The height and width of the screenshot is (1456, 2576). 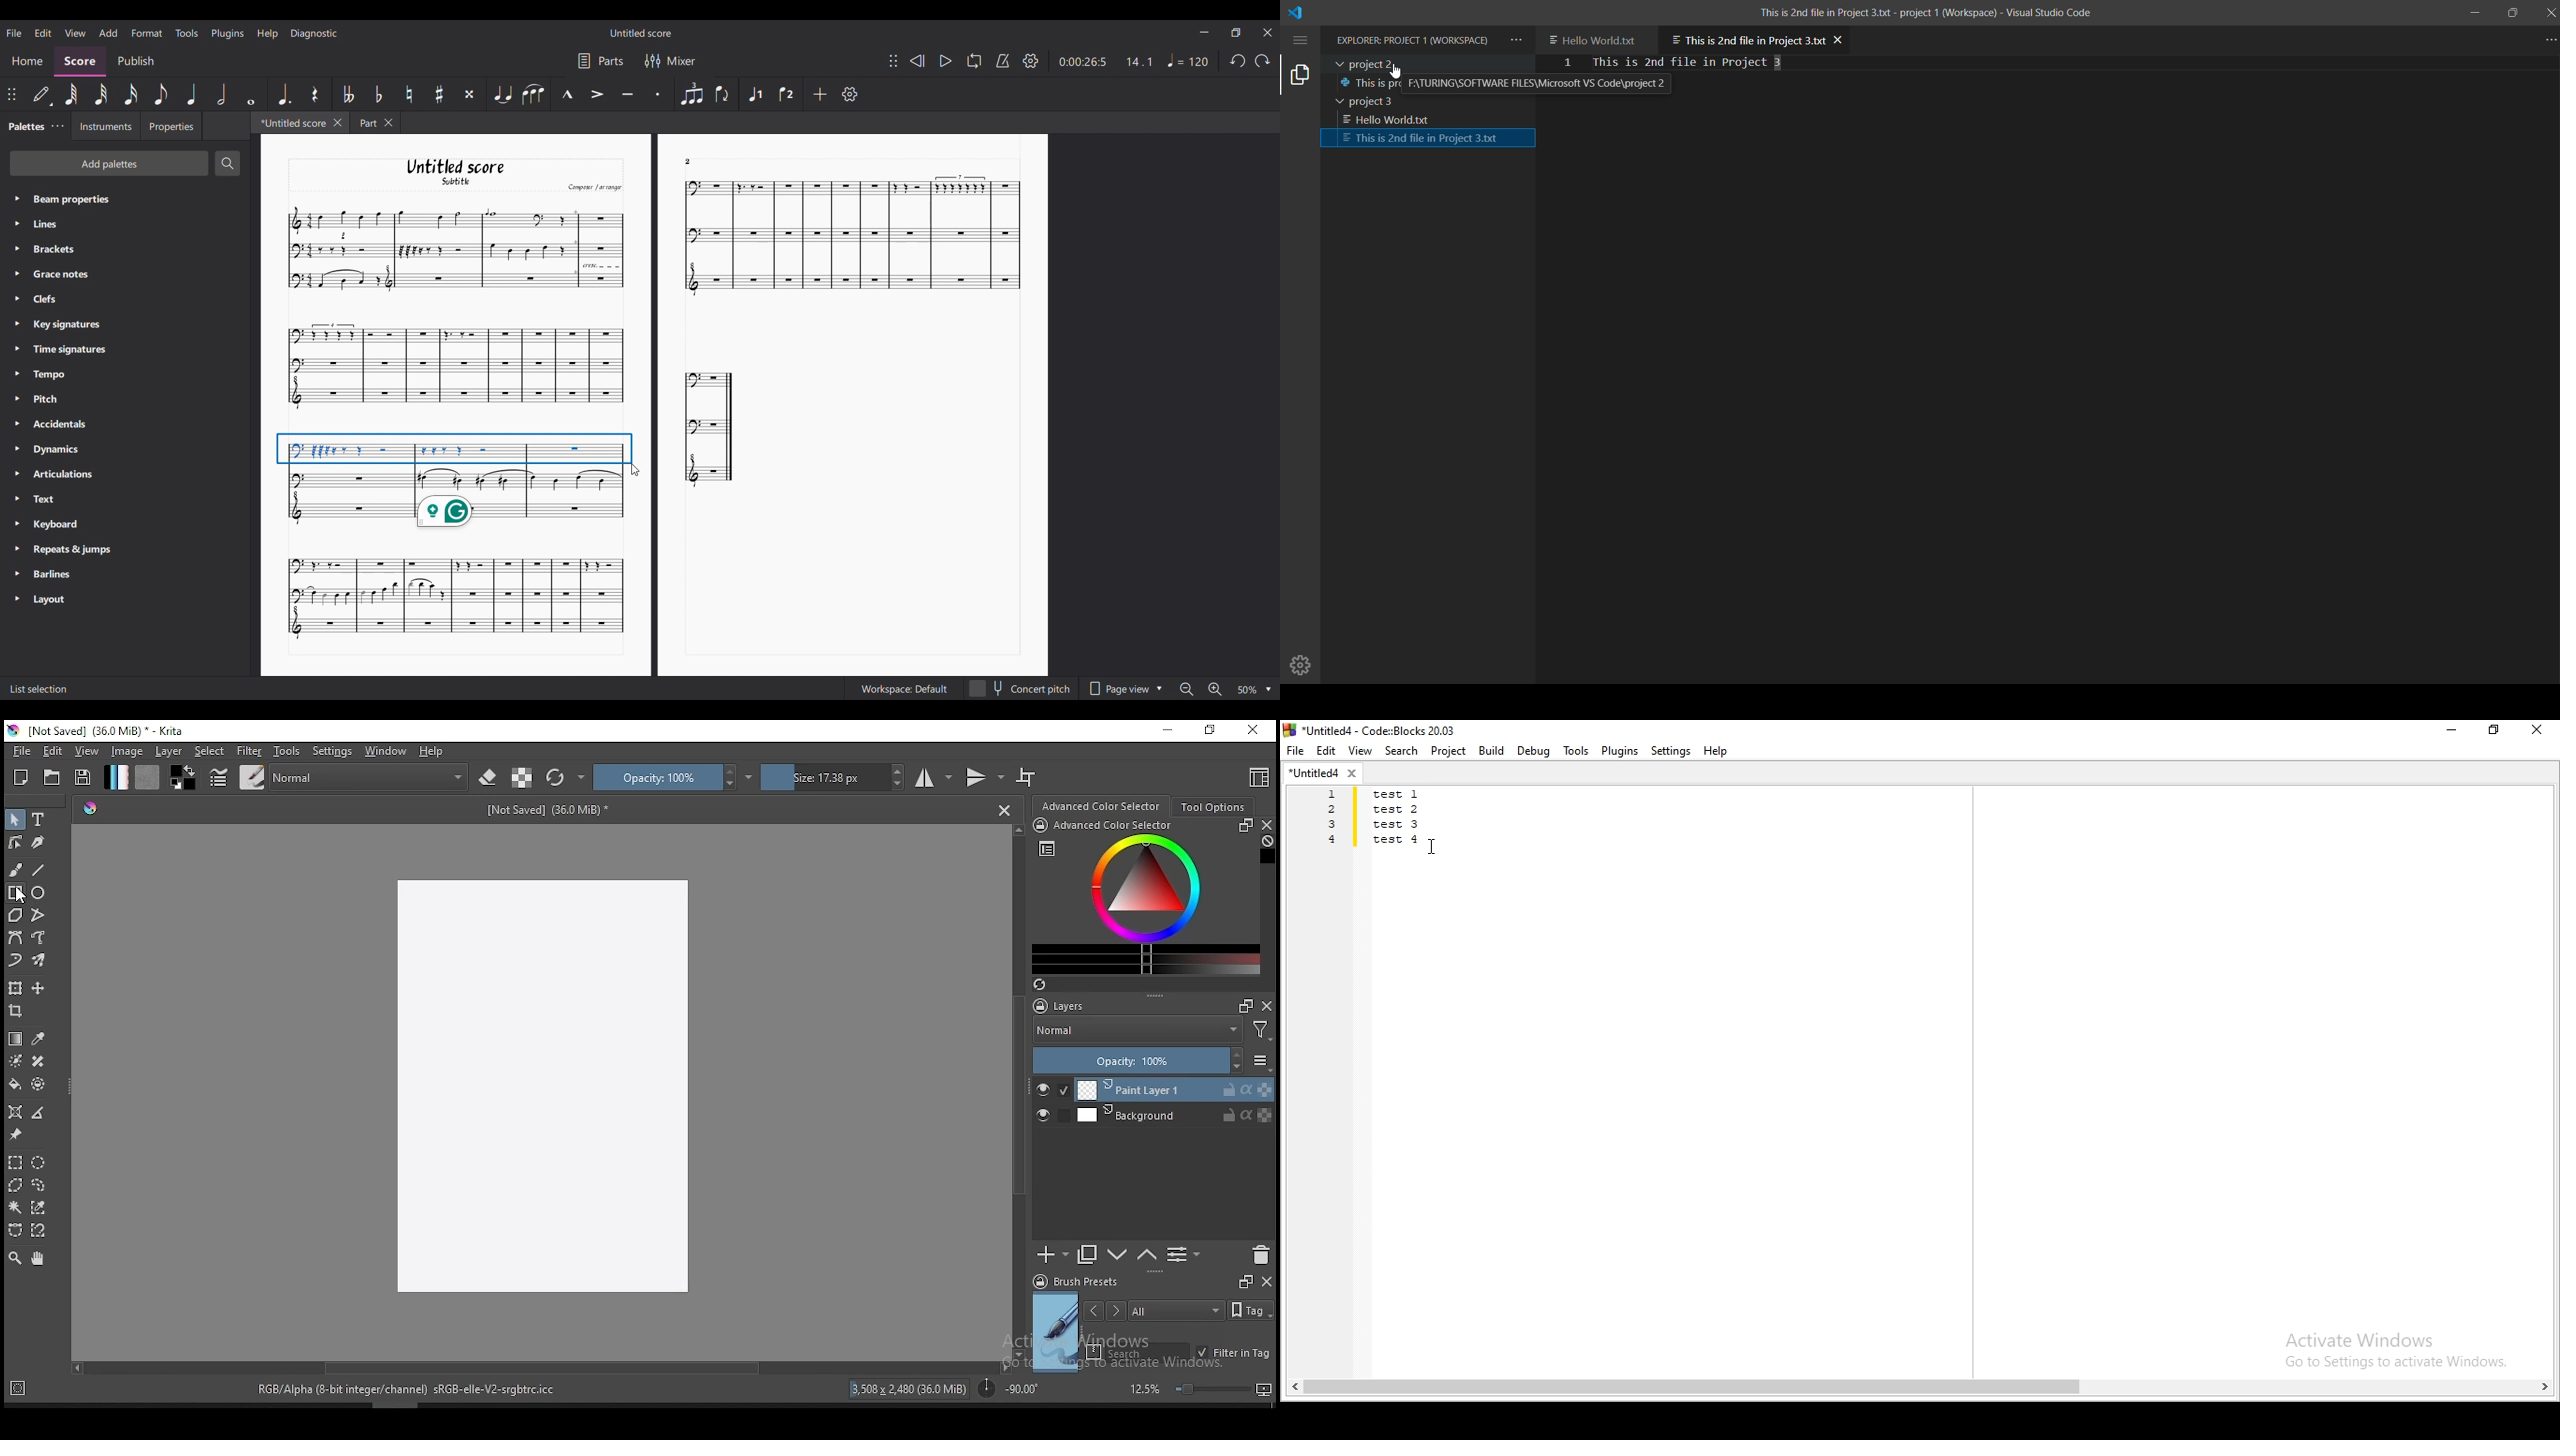 What do you see at coordinates (671, 61) in the screenshot?
I see `Mixer settings` at bounding box center [671, 61].